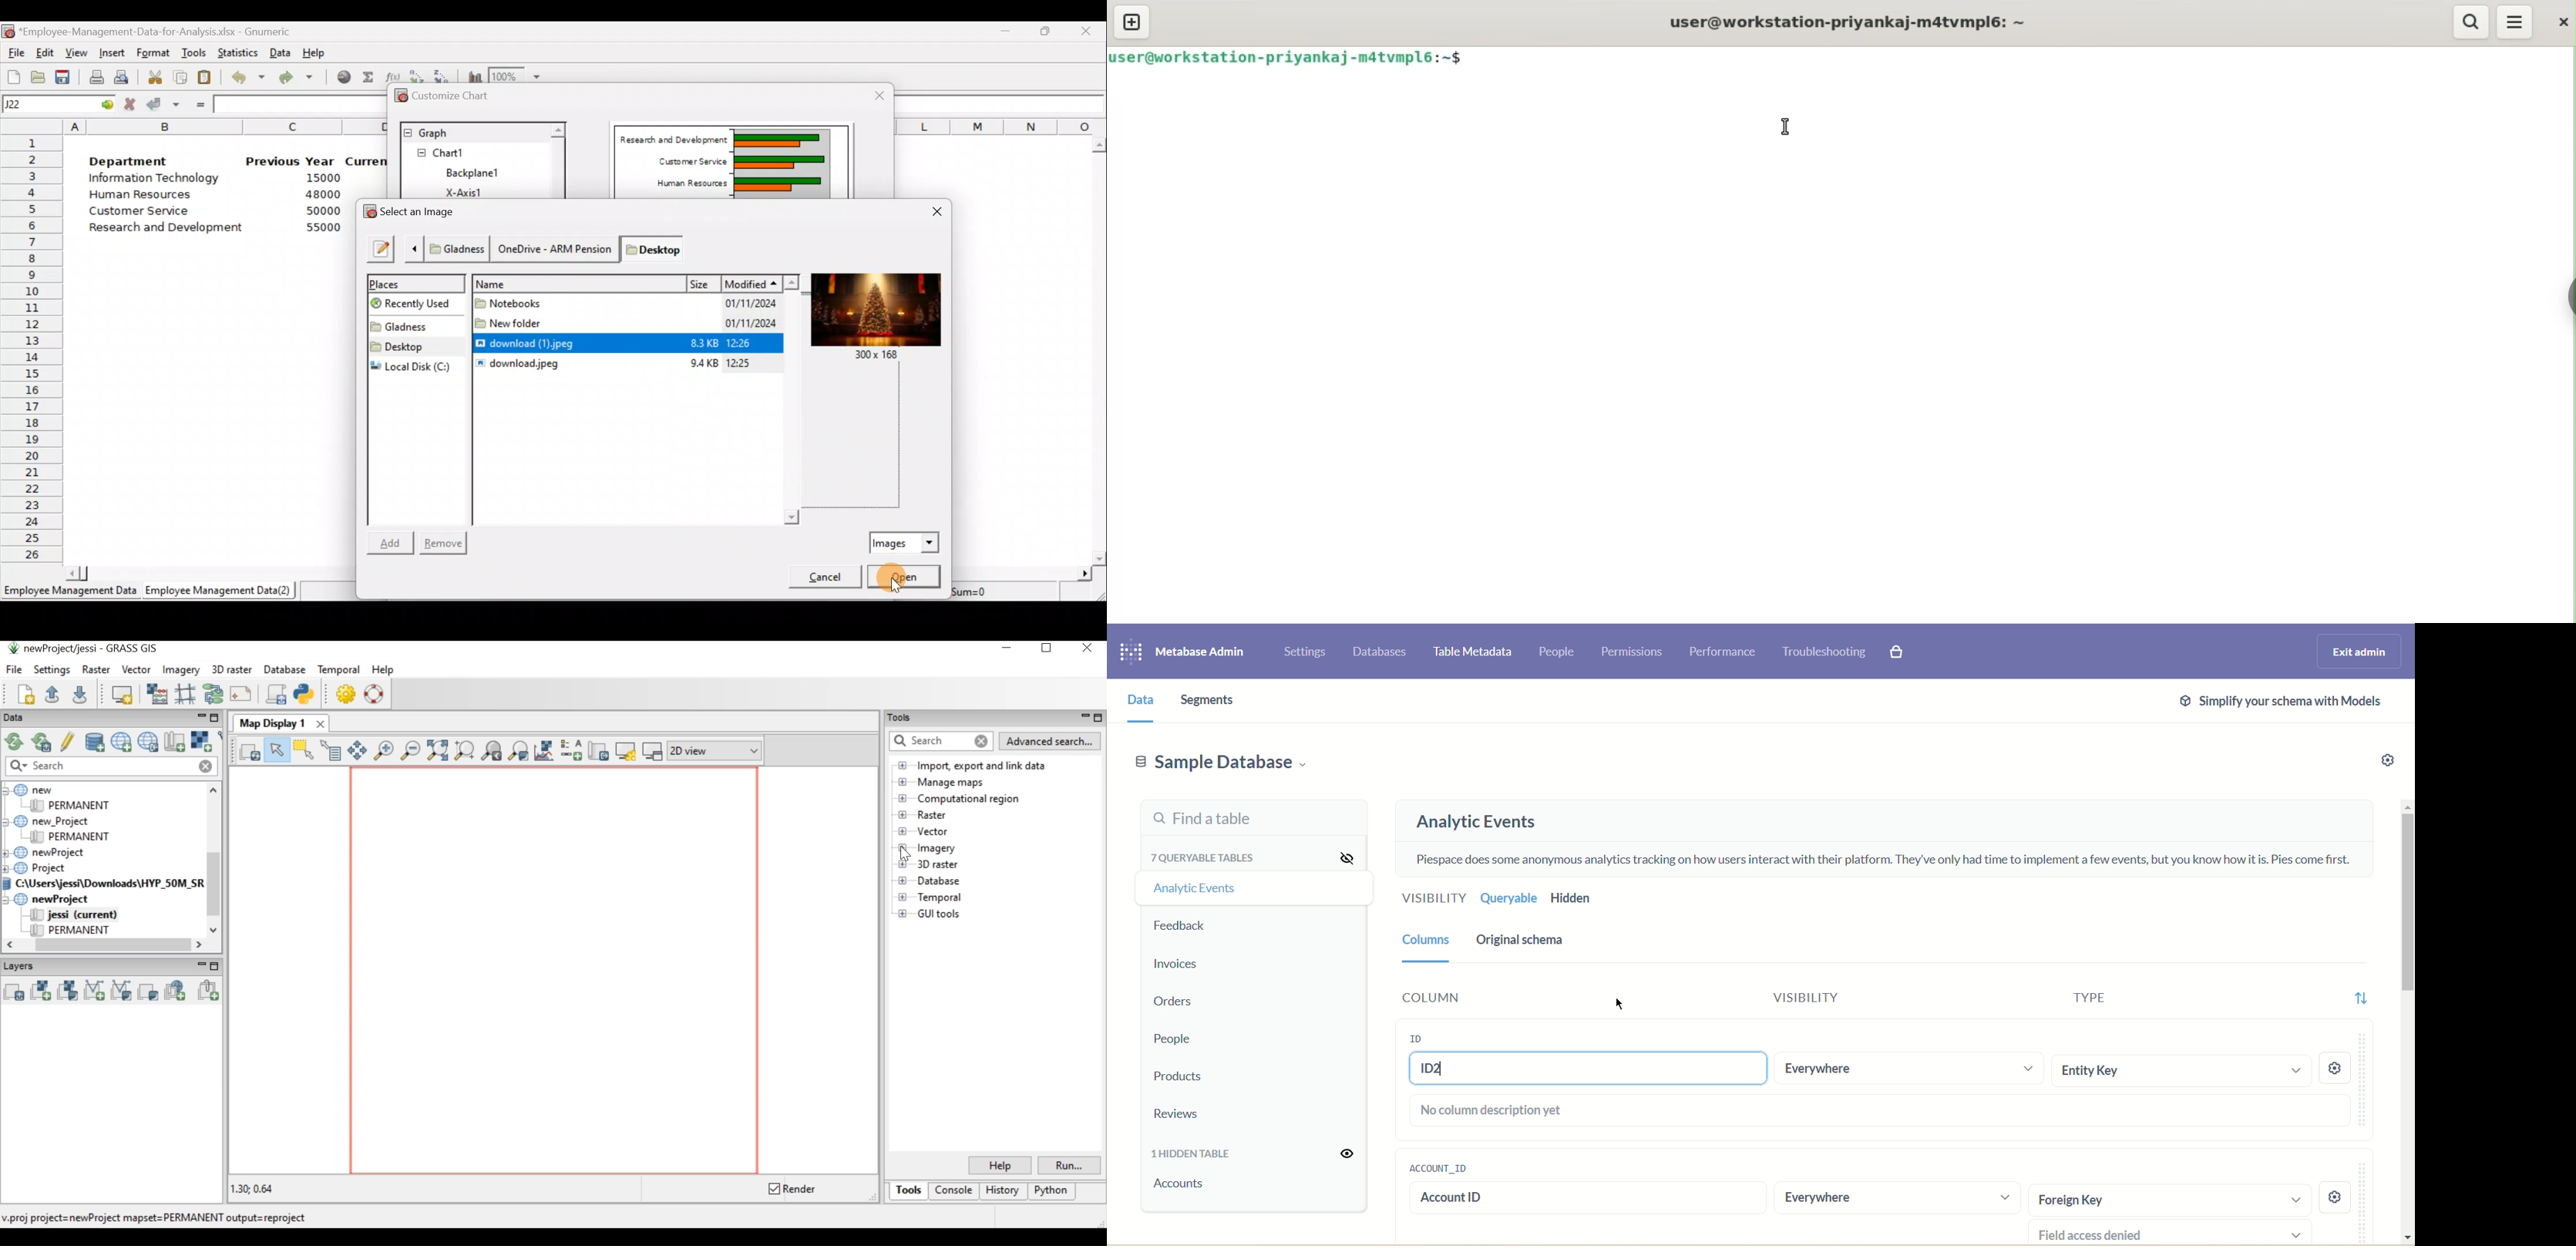 This screenshot has height=1260, width=2576. I want to click on 15000, so click(319, 180).